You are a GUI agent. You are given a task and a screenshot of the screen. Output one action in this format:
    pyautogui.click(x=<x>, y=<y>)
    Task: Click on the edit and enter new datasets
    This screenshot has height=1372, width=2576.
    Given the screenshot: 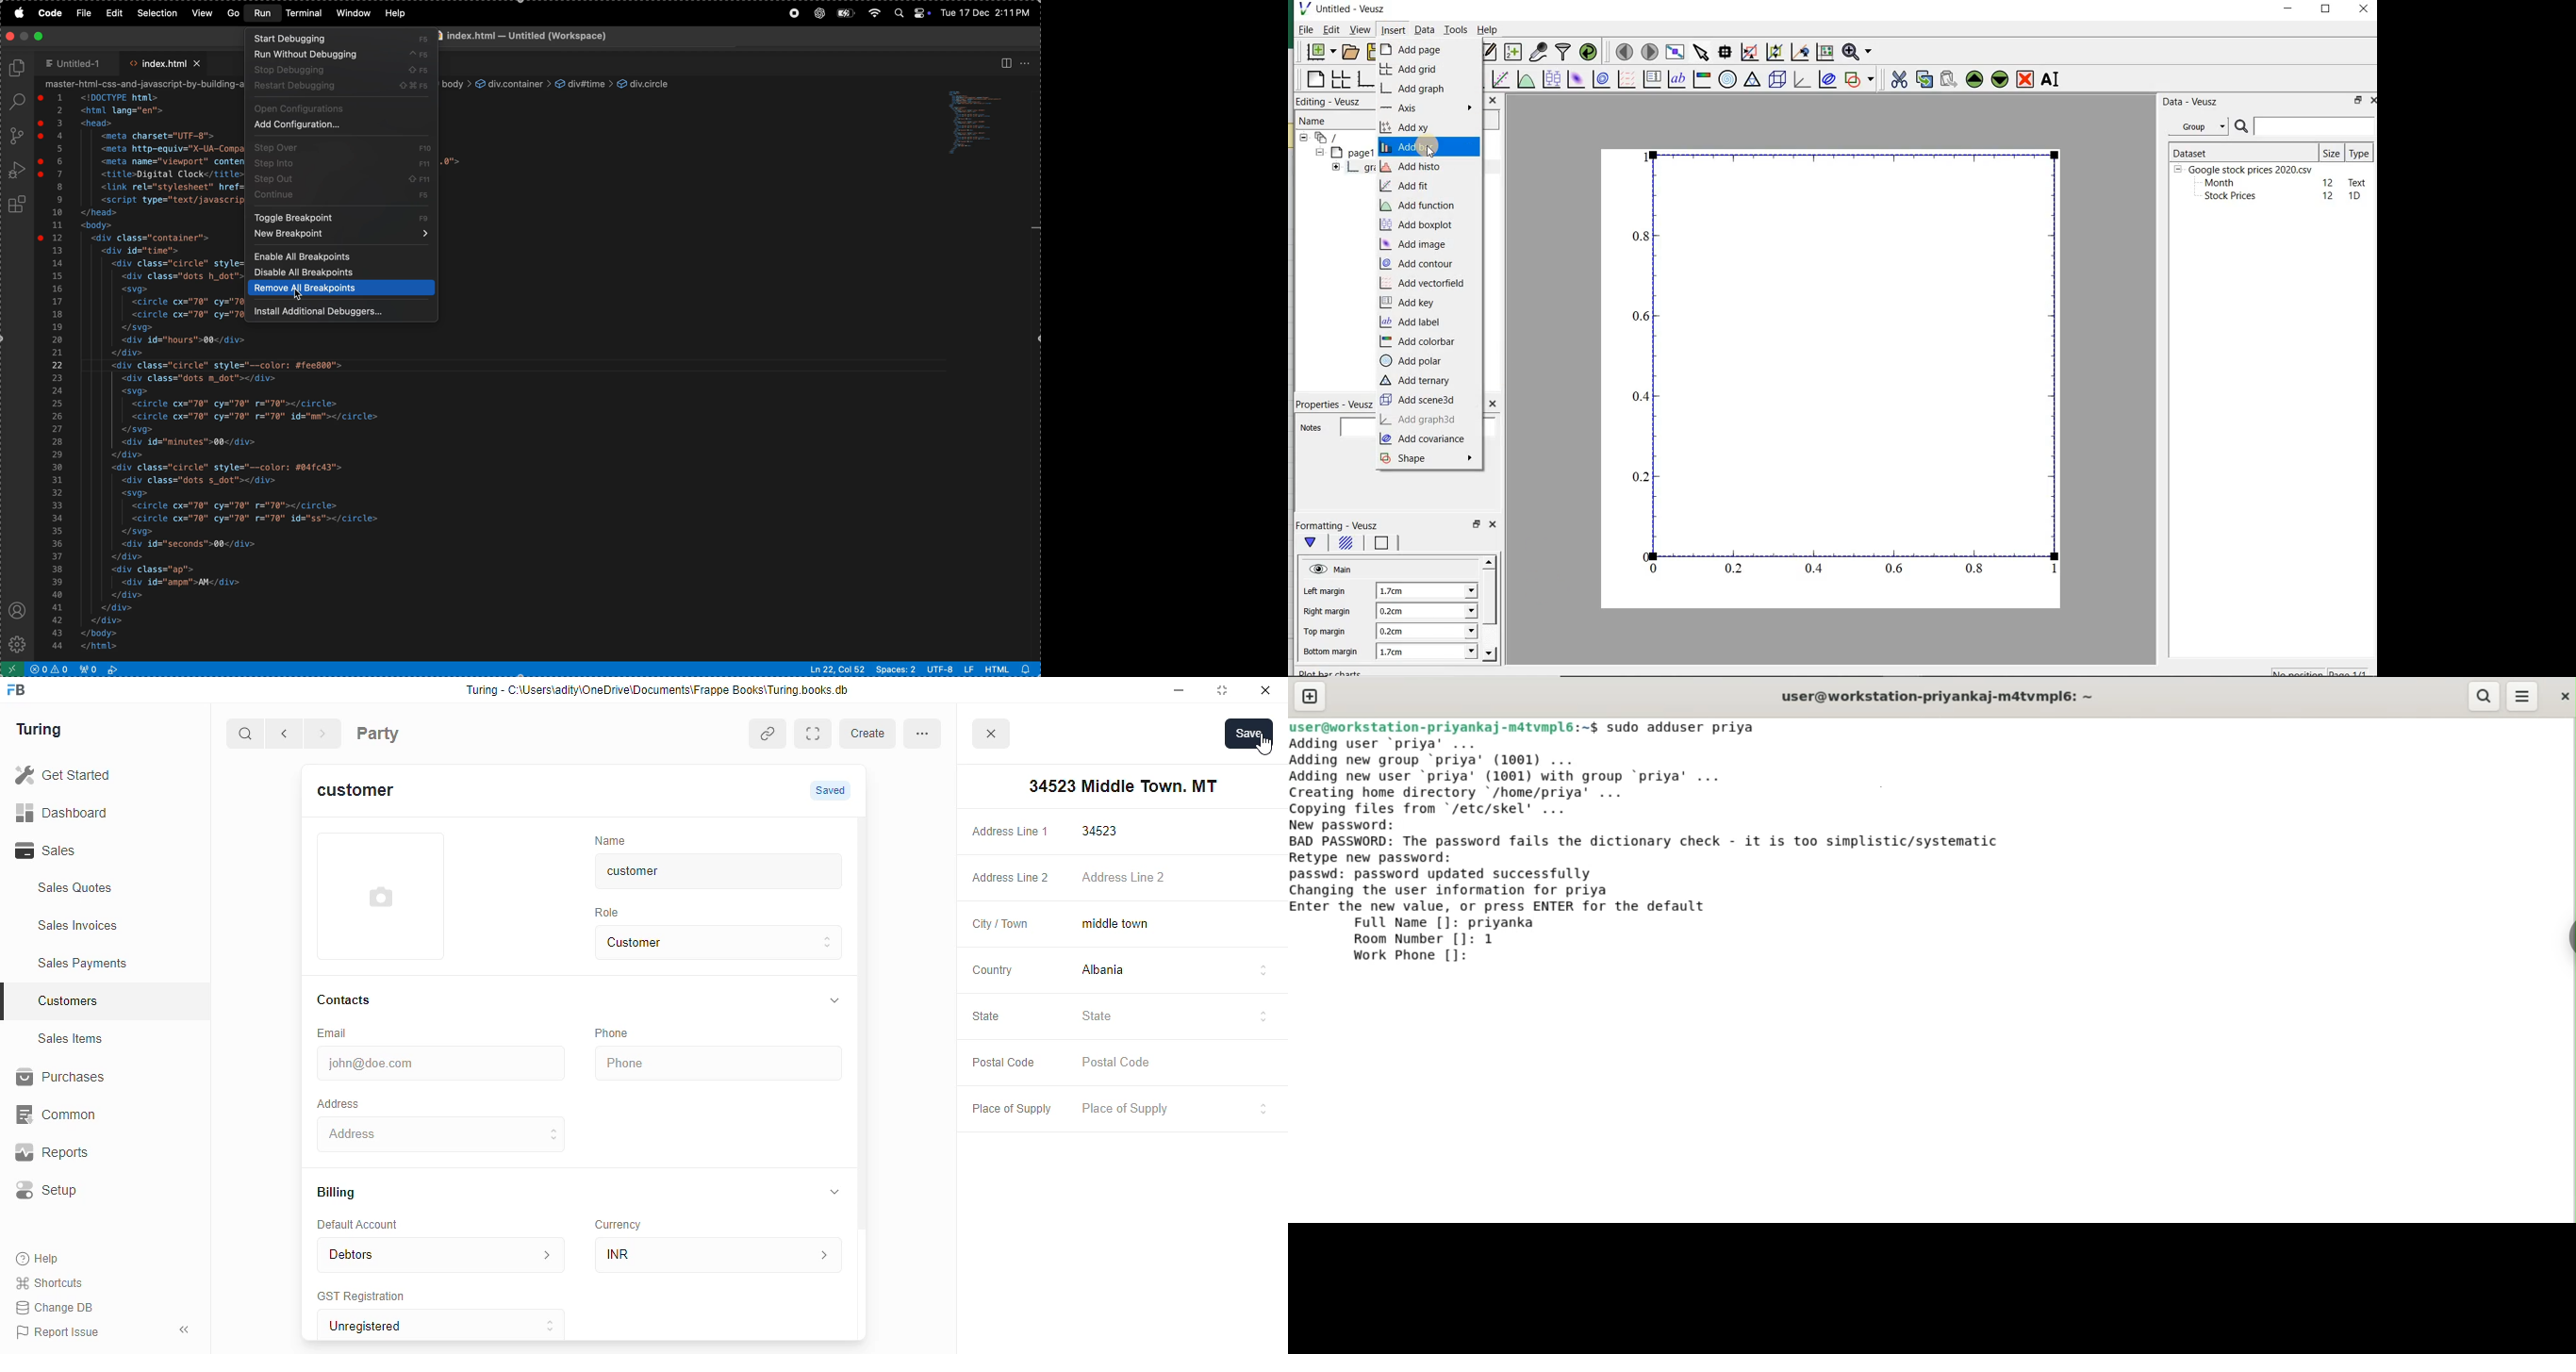 What is the action you would take?
    pyautogui.click(x=1487, y=52)
    